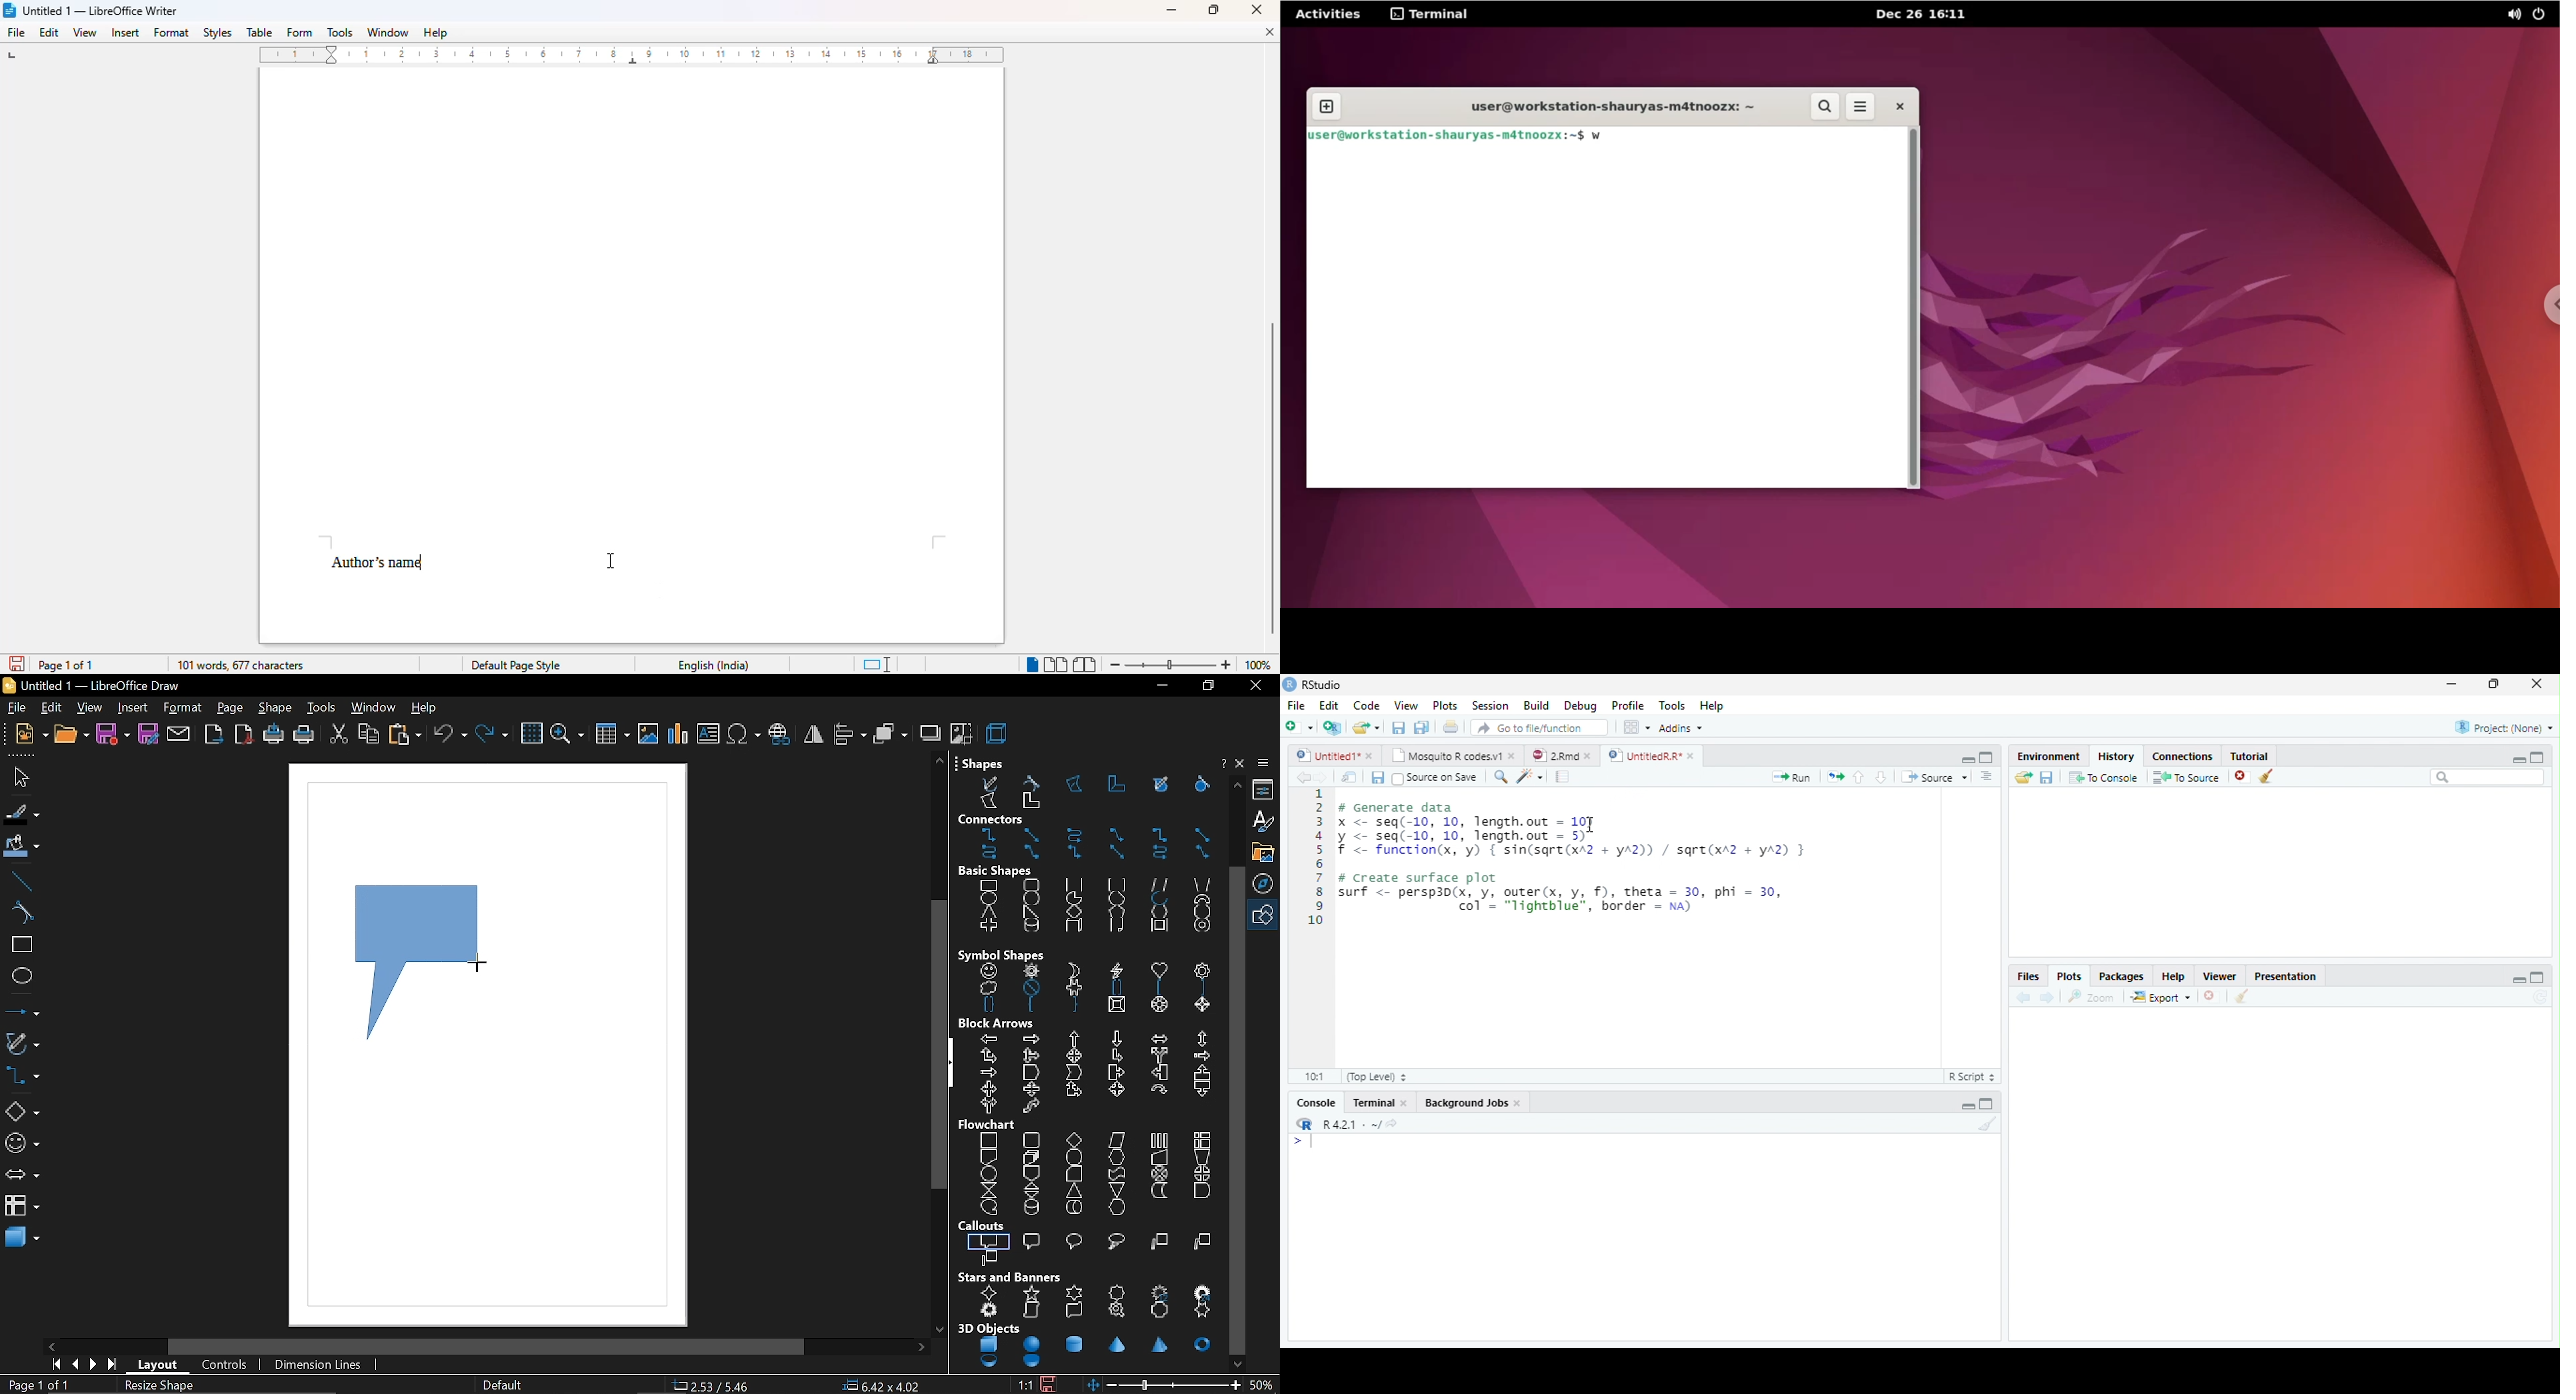  Describe the element at coordinates (986, 927) in the screenshot. I see `cross` at that location.